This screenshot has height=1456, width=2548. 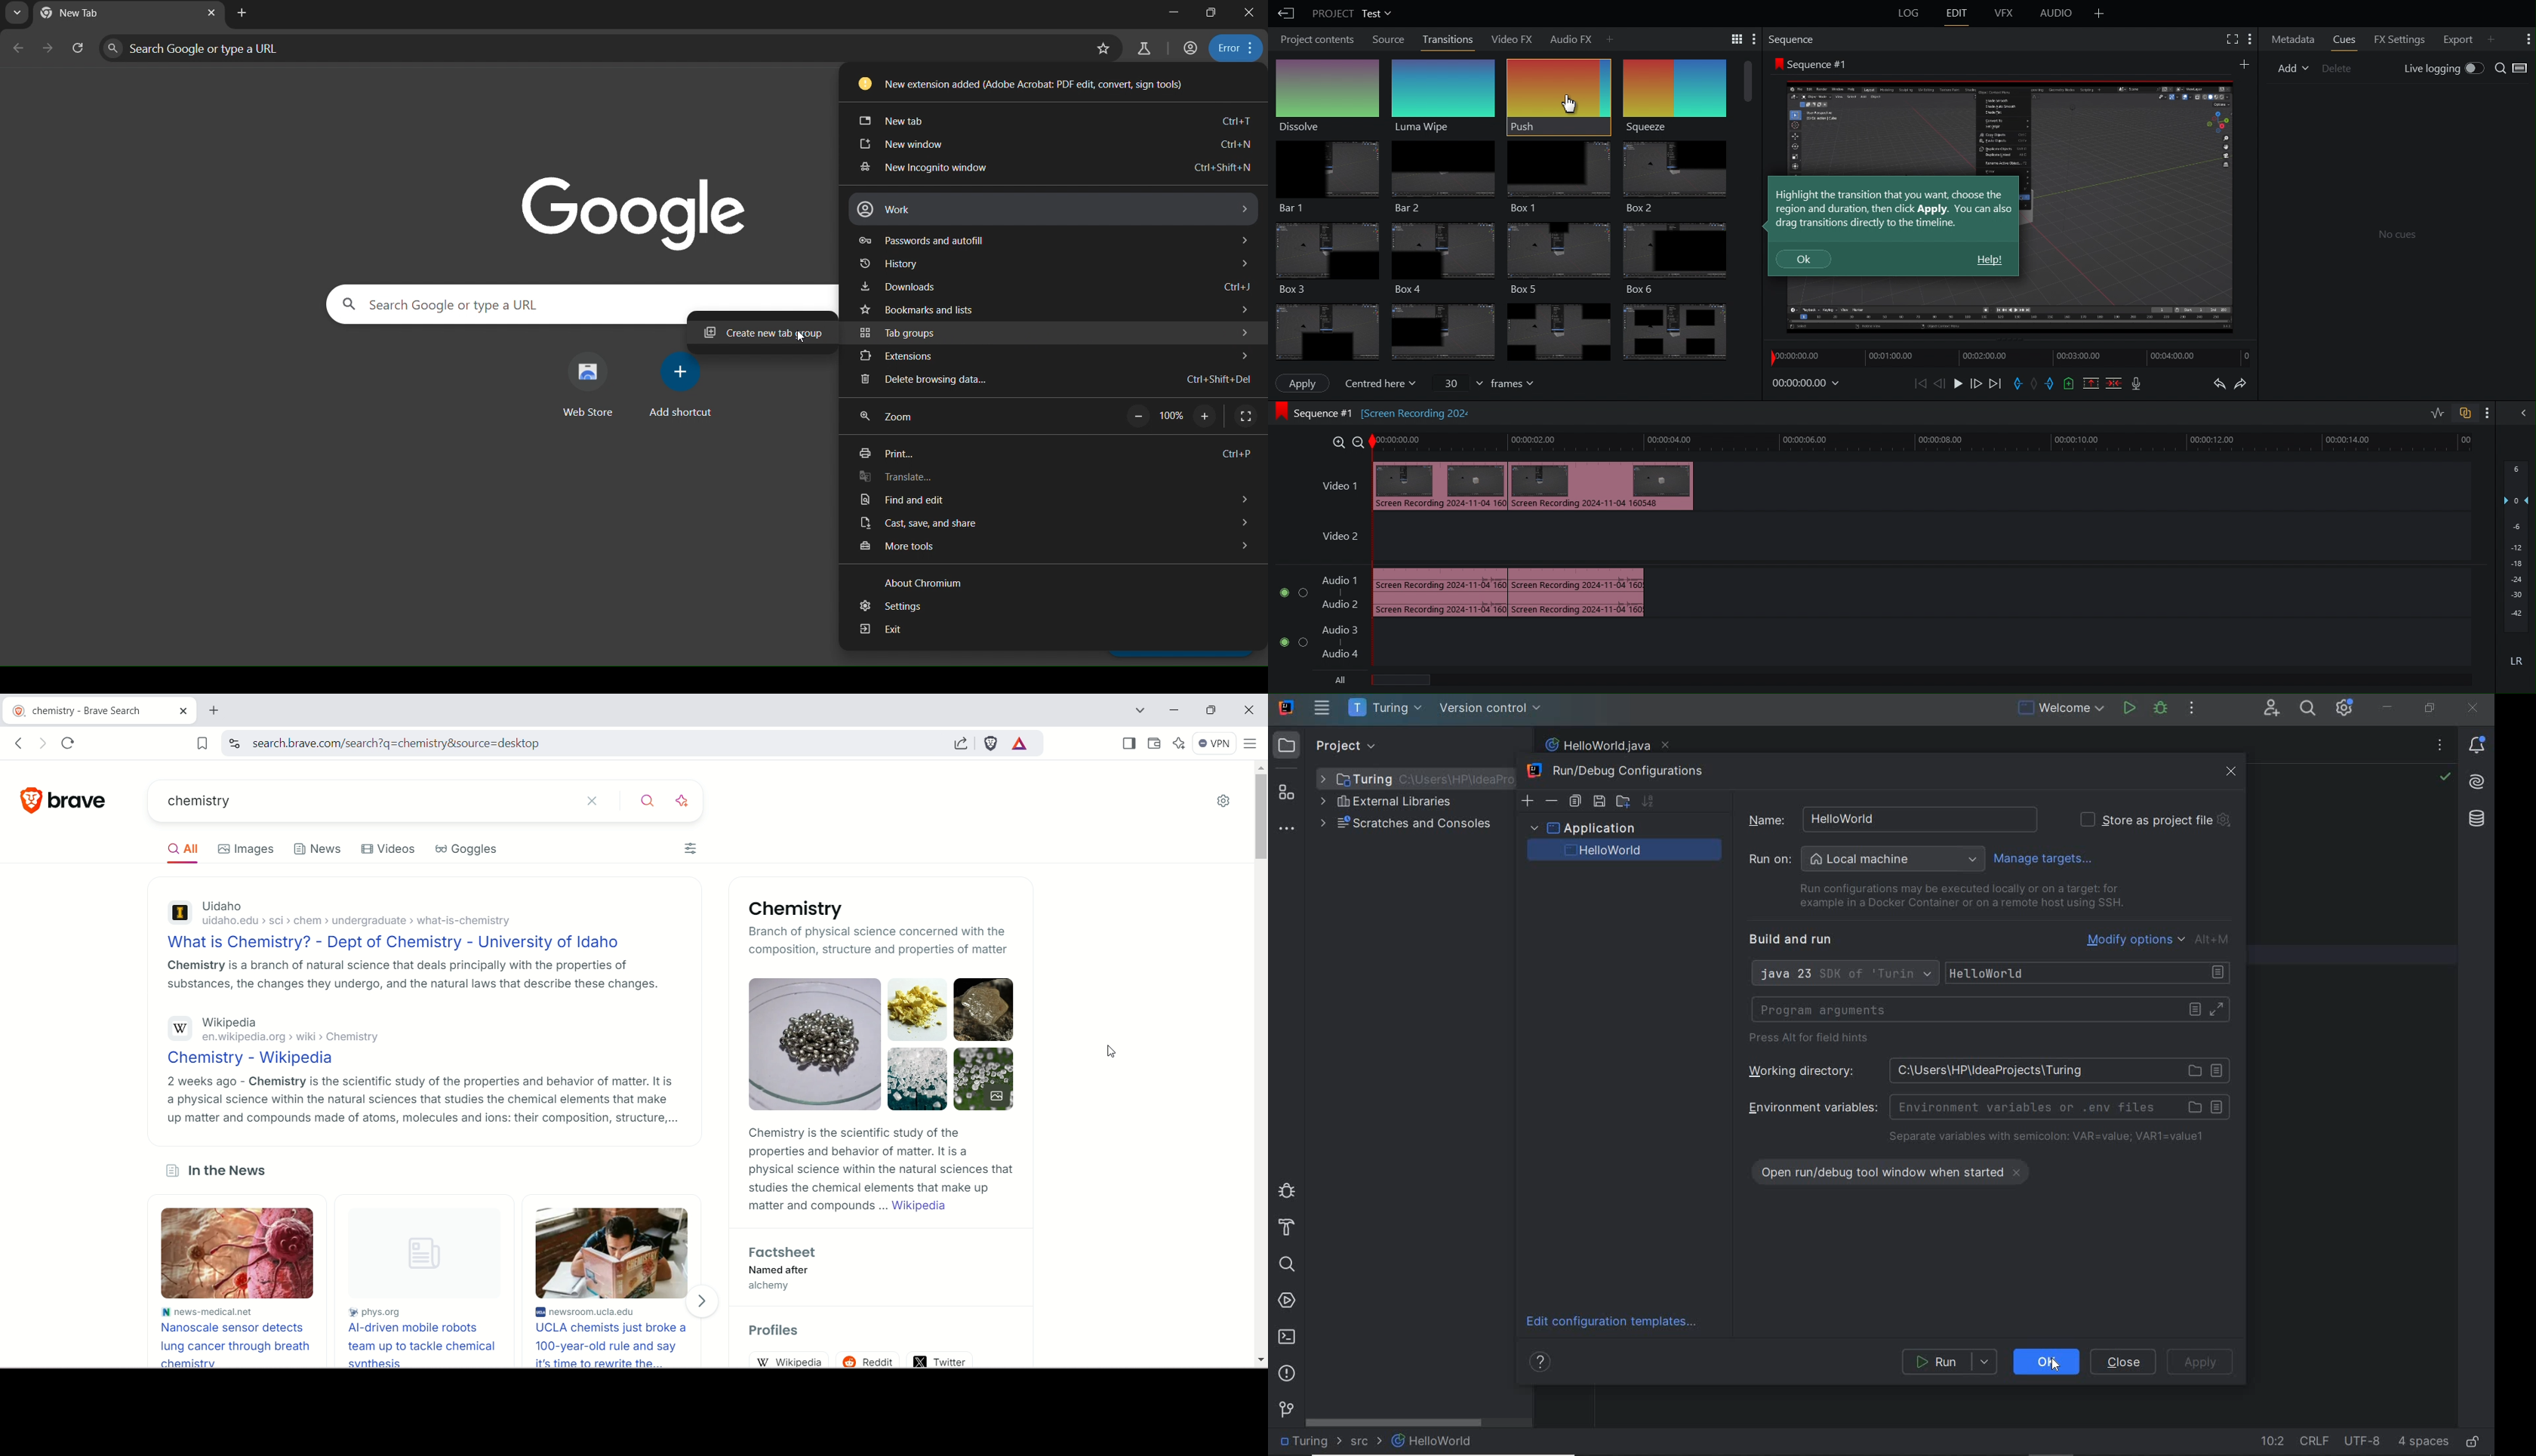 I want to click on Timeline, so click(x=1929, y=442).